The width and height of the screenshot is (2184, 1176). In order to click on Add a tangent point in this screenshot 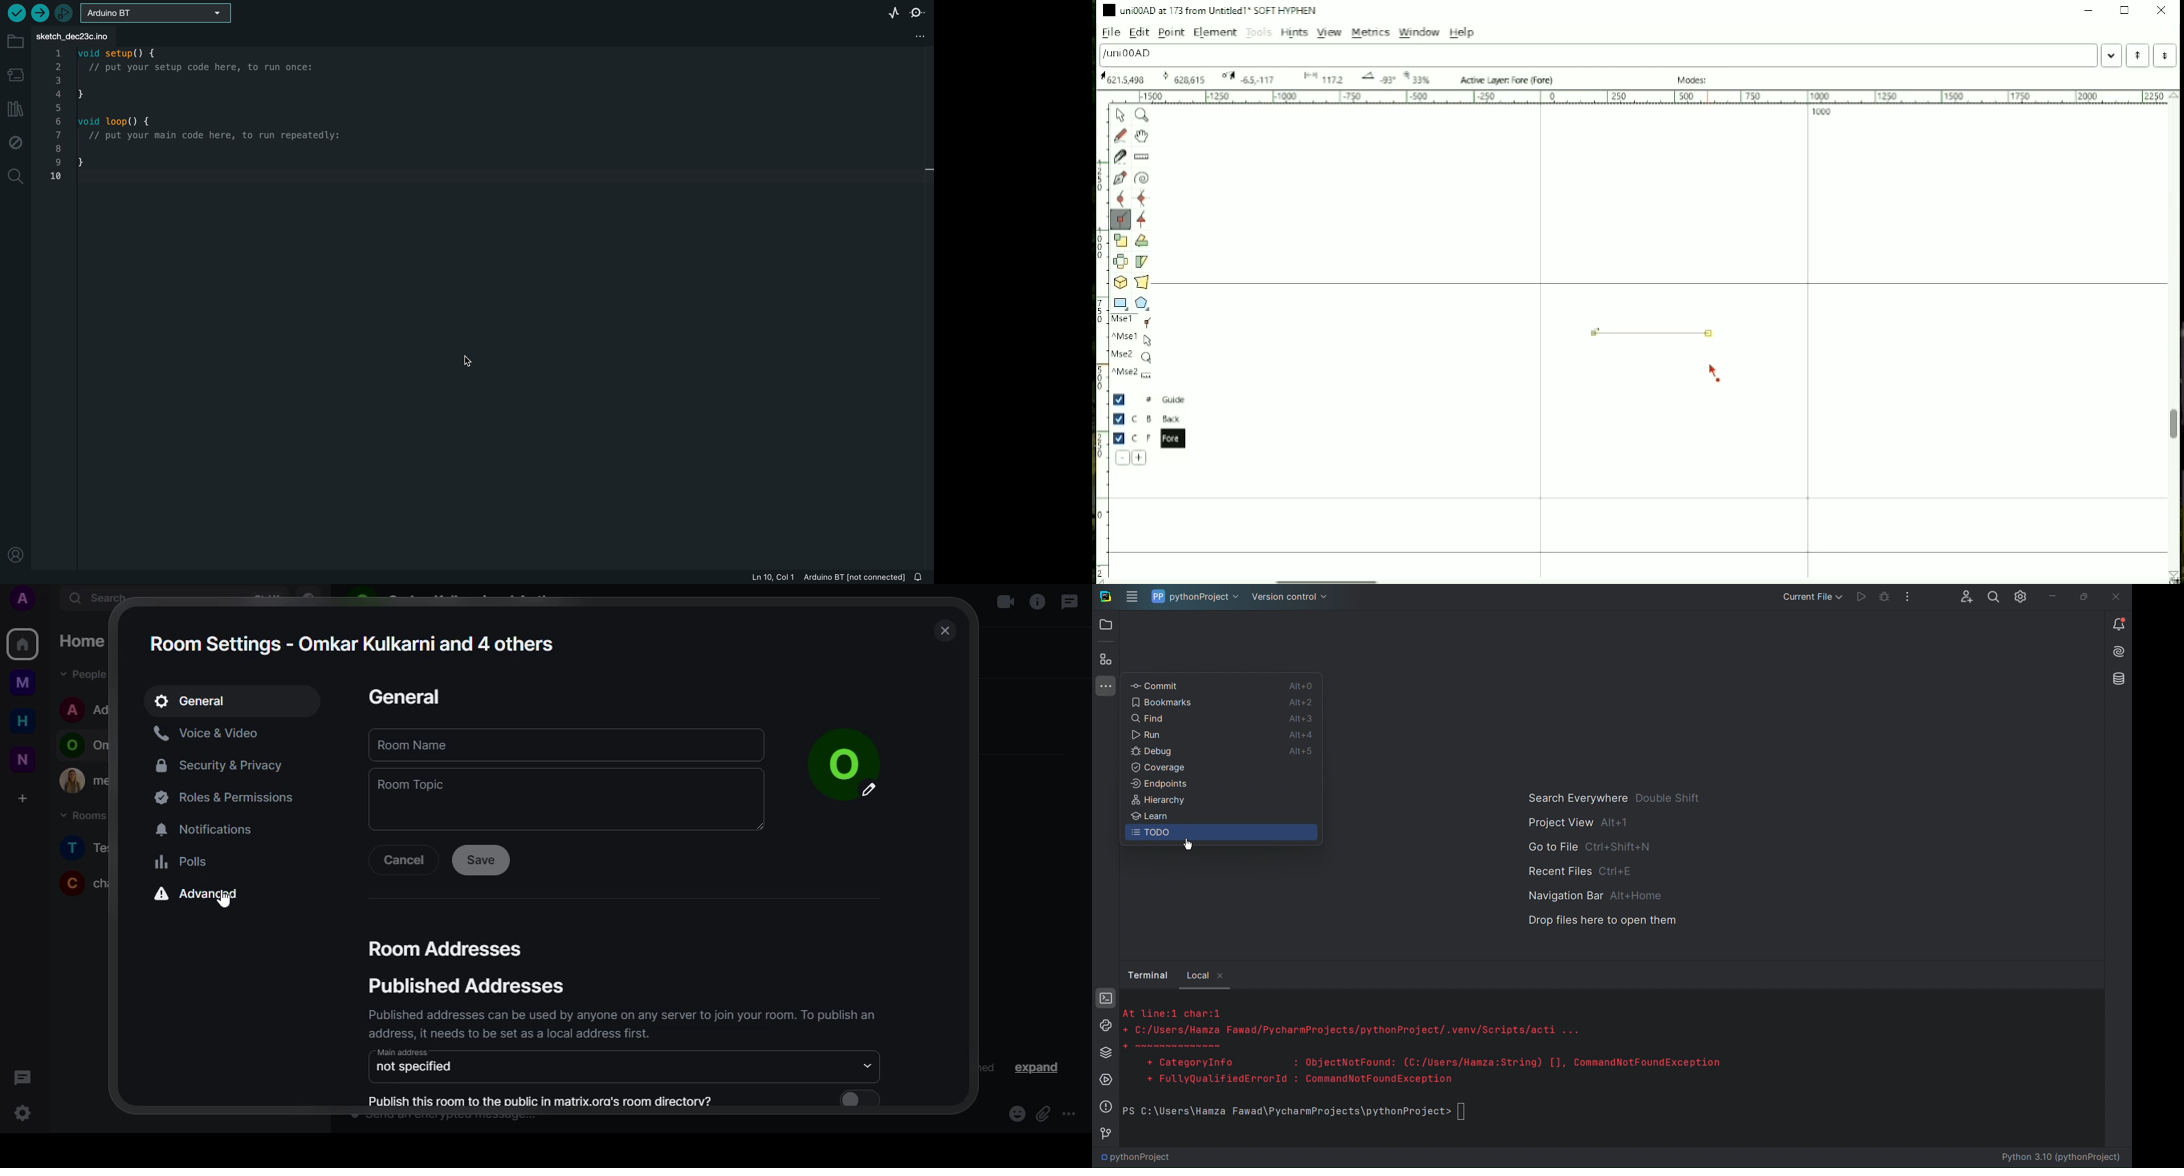, I will do `click(1142, 221)`.